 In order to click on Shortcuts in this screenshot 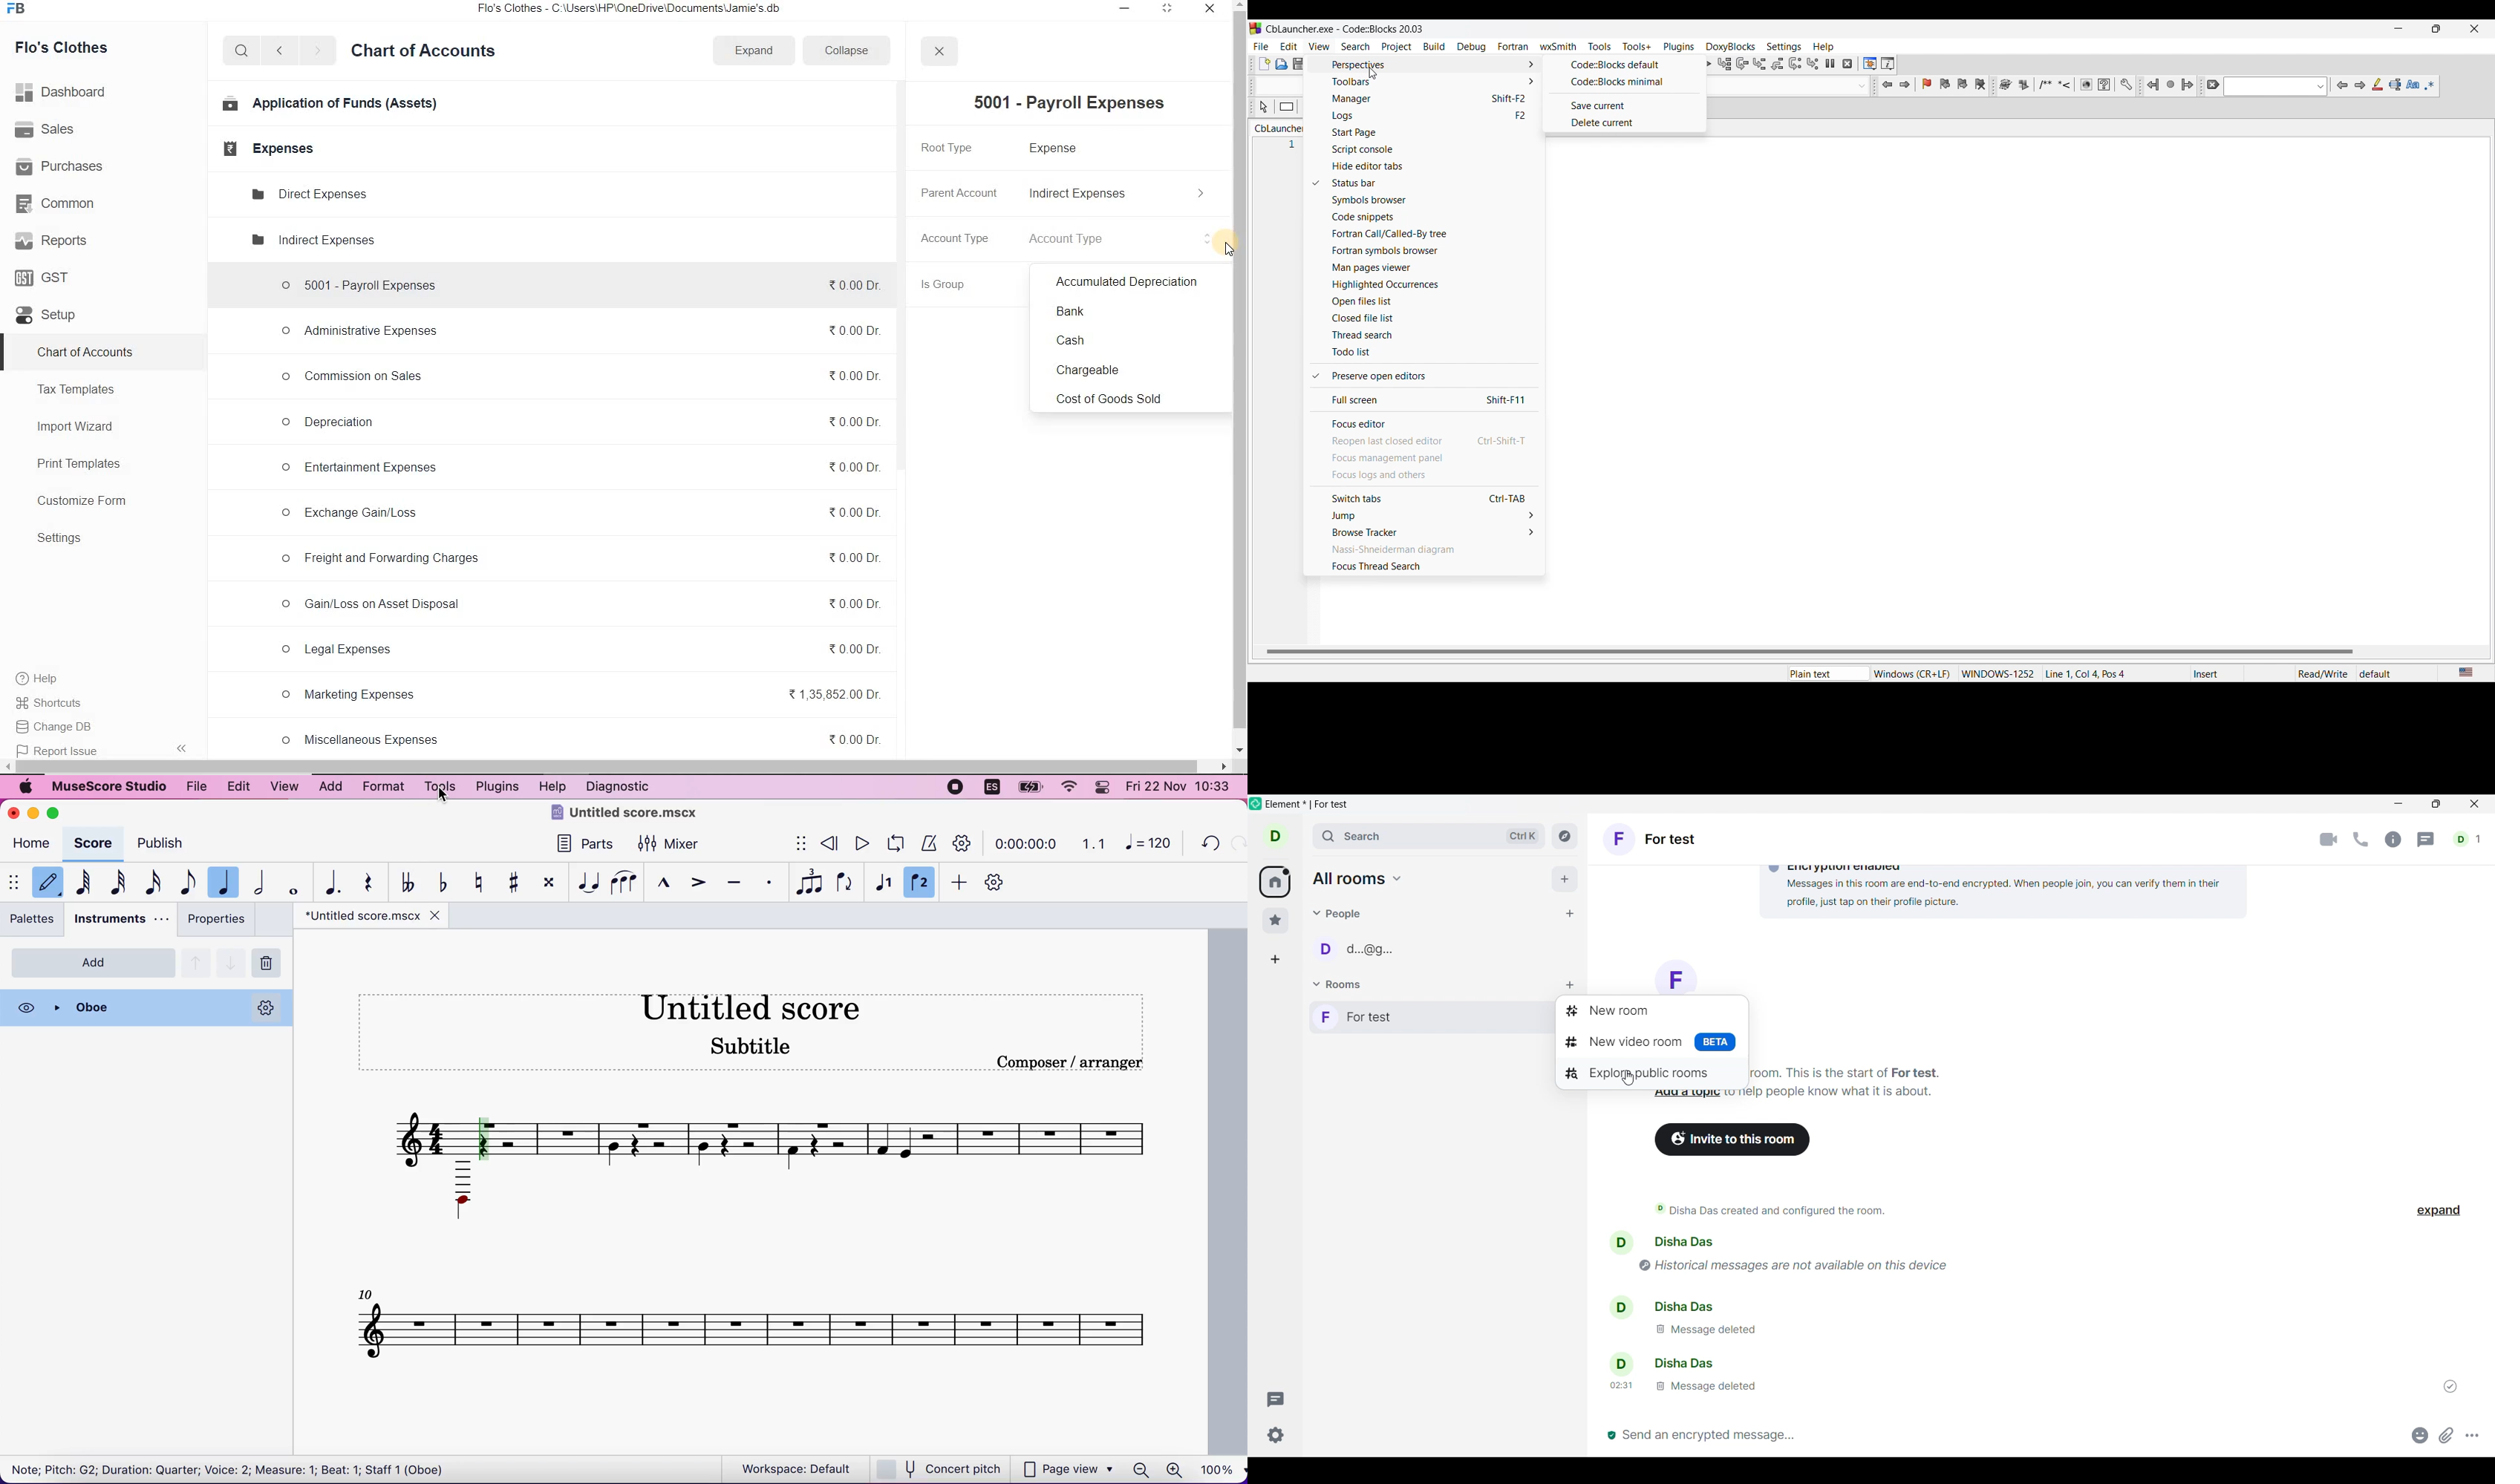, I will do `click(62, 703)`.